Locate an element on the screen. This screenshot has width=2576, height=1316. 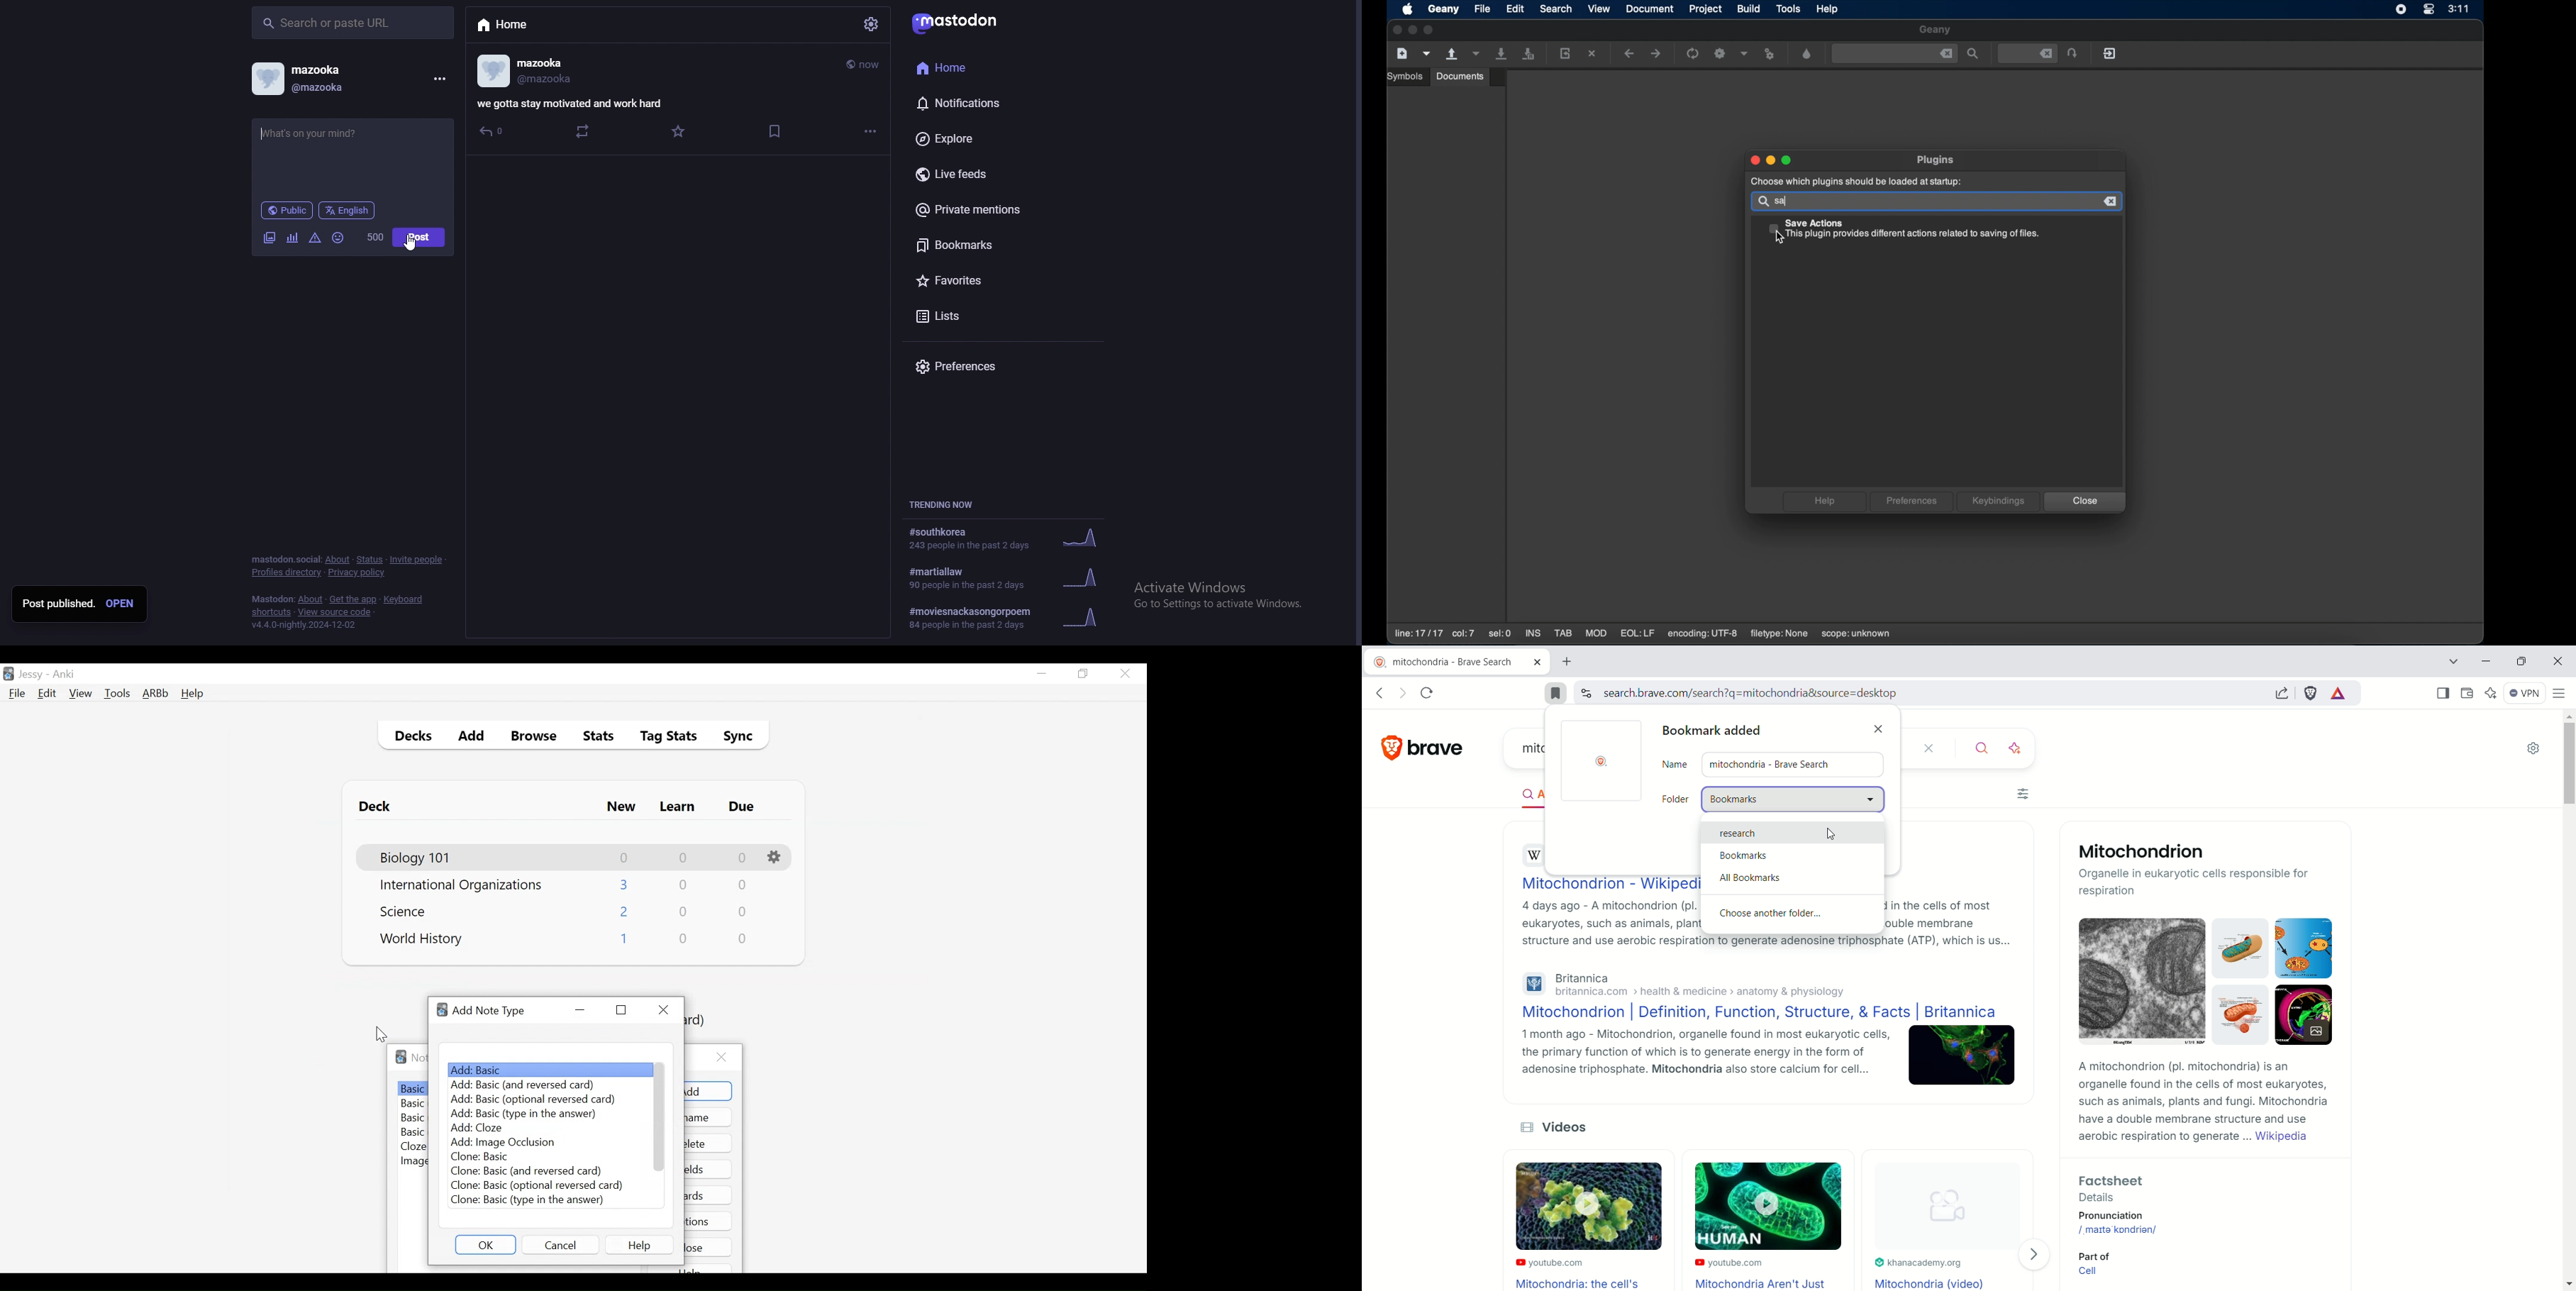
mastodon is located at coordinates (272, 599).